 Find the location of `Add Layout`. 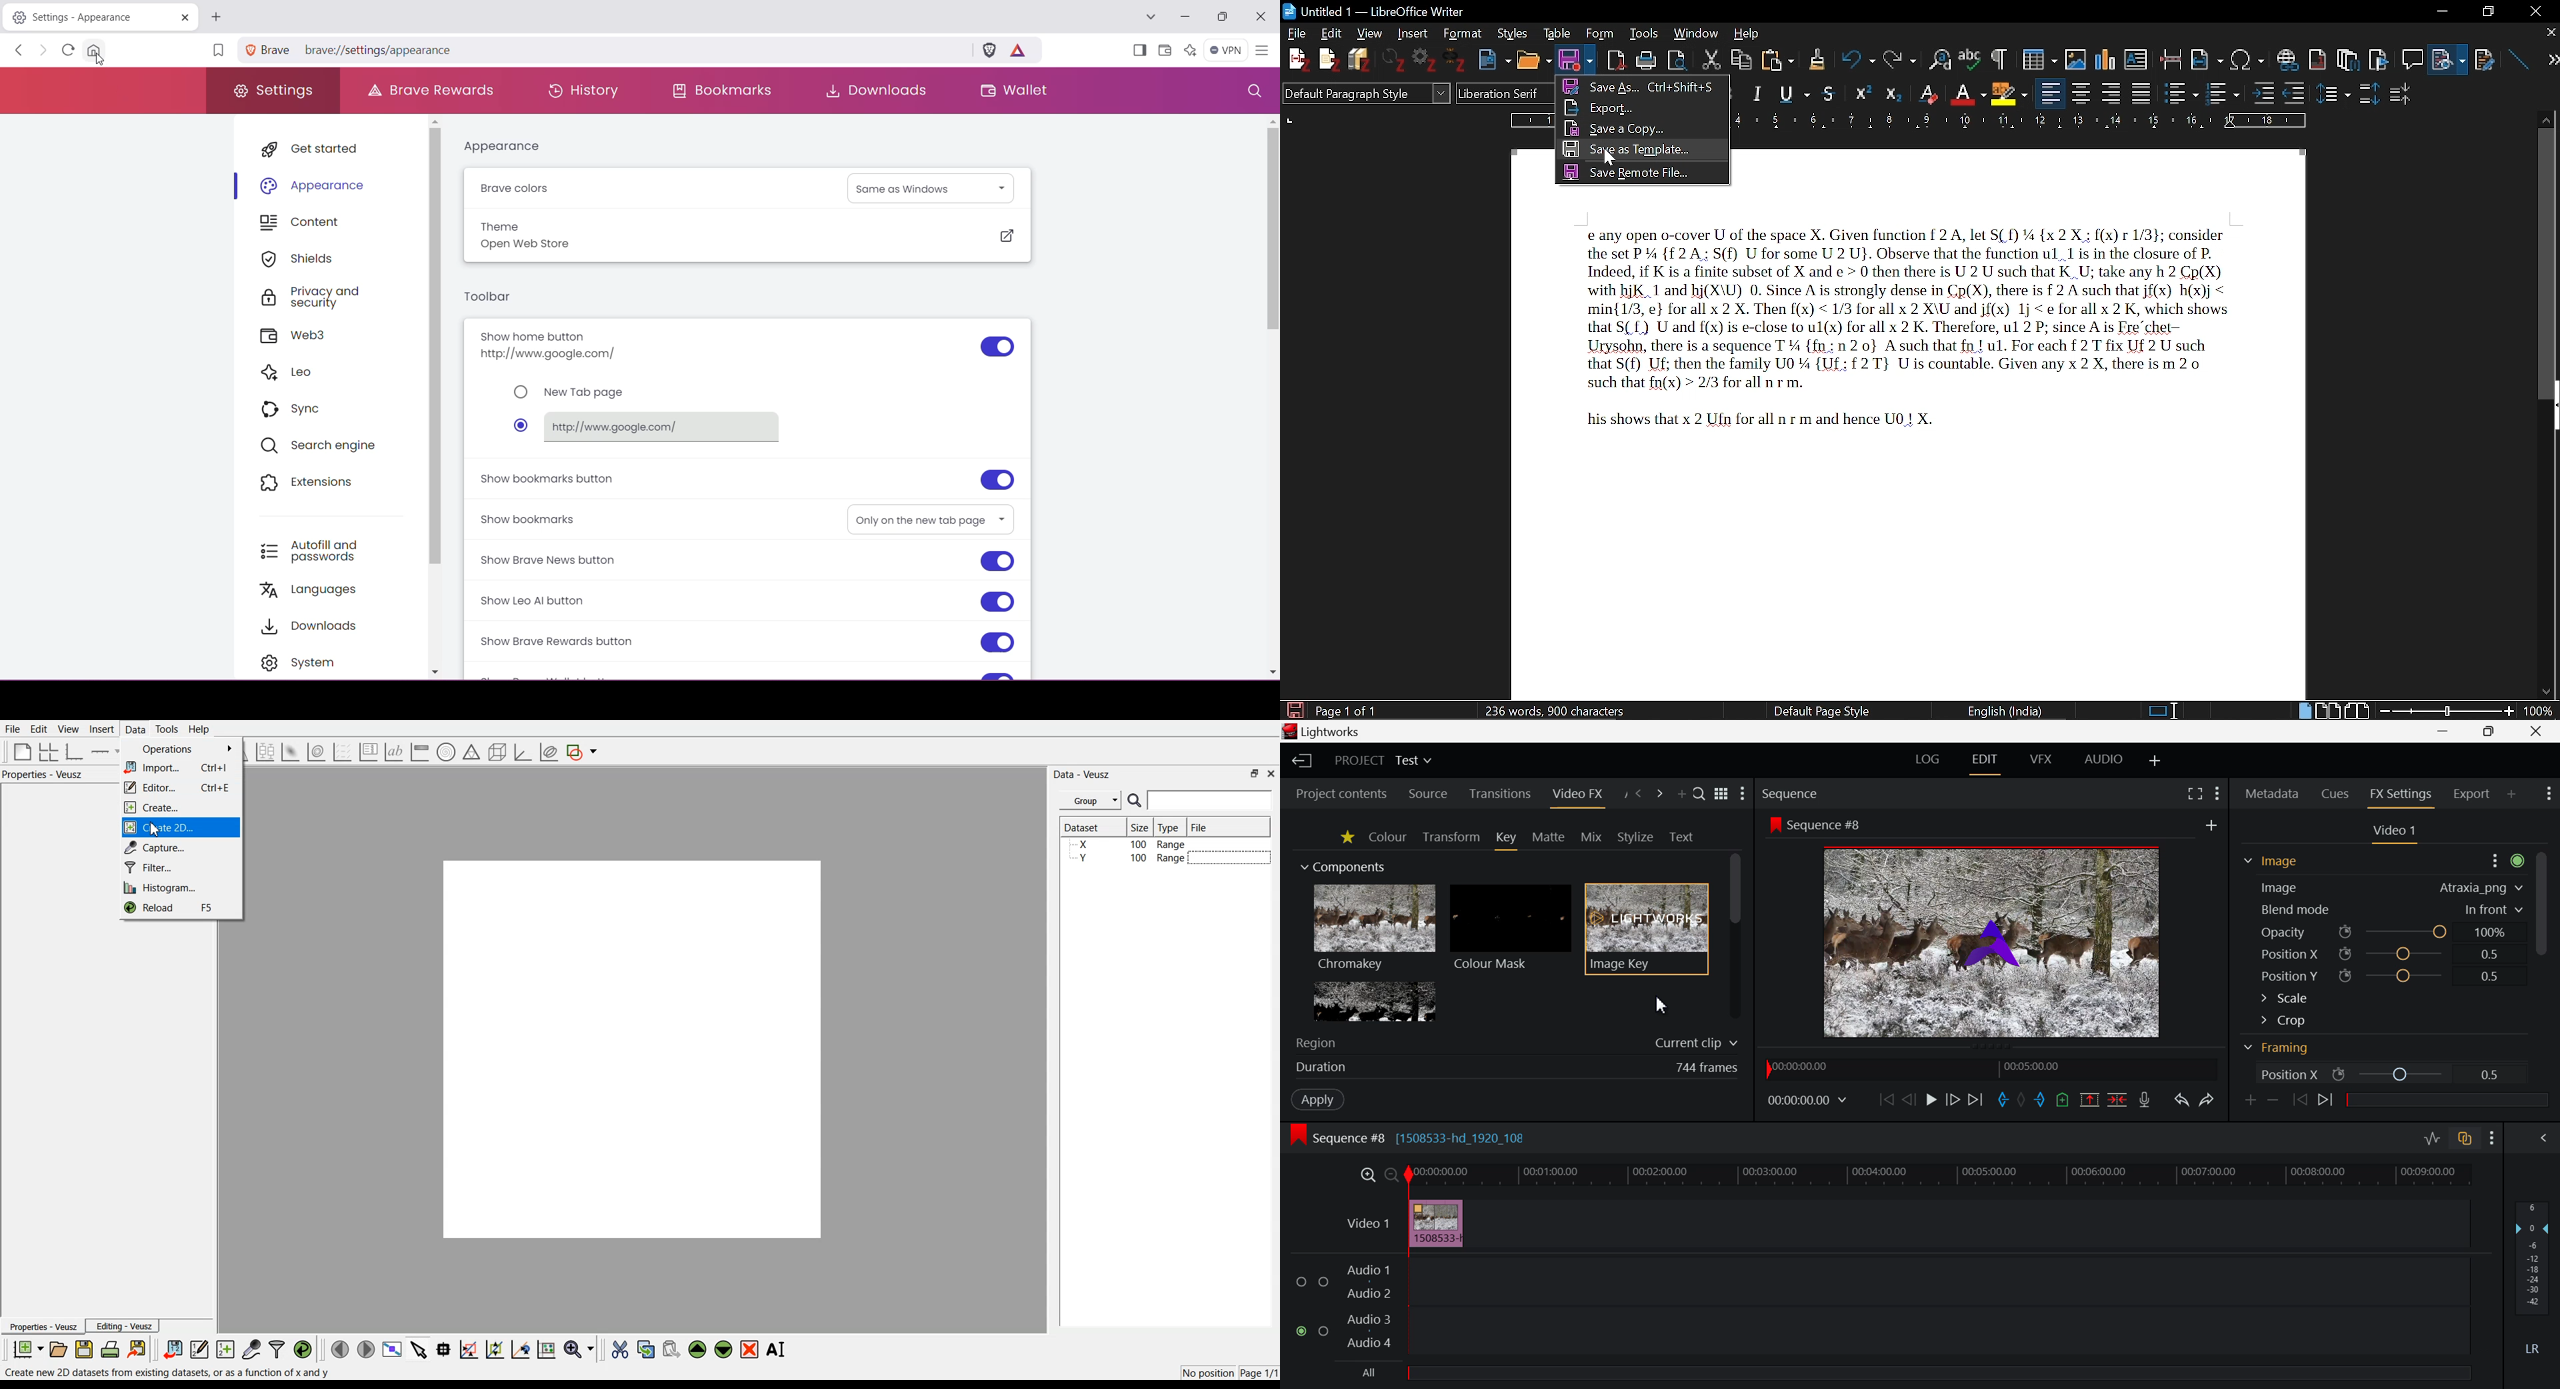

Add Layout is located at coordinates (2153, 758).